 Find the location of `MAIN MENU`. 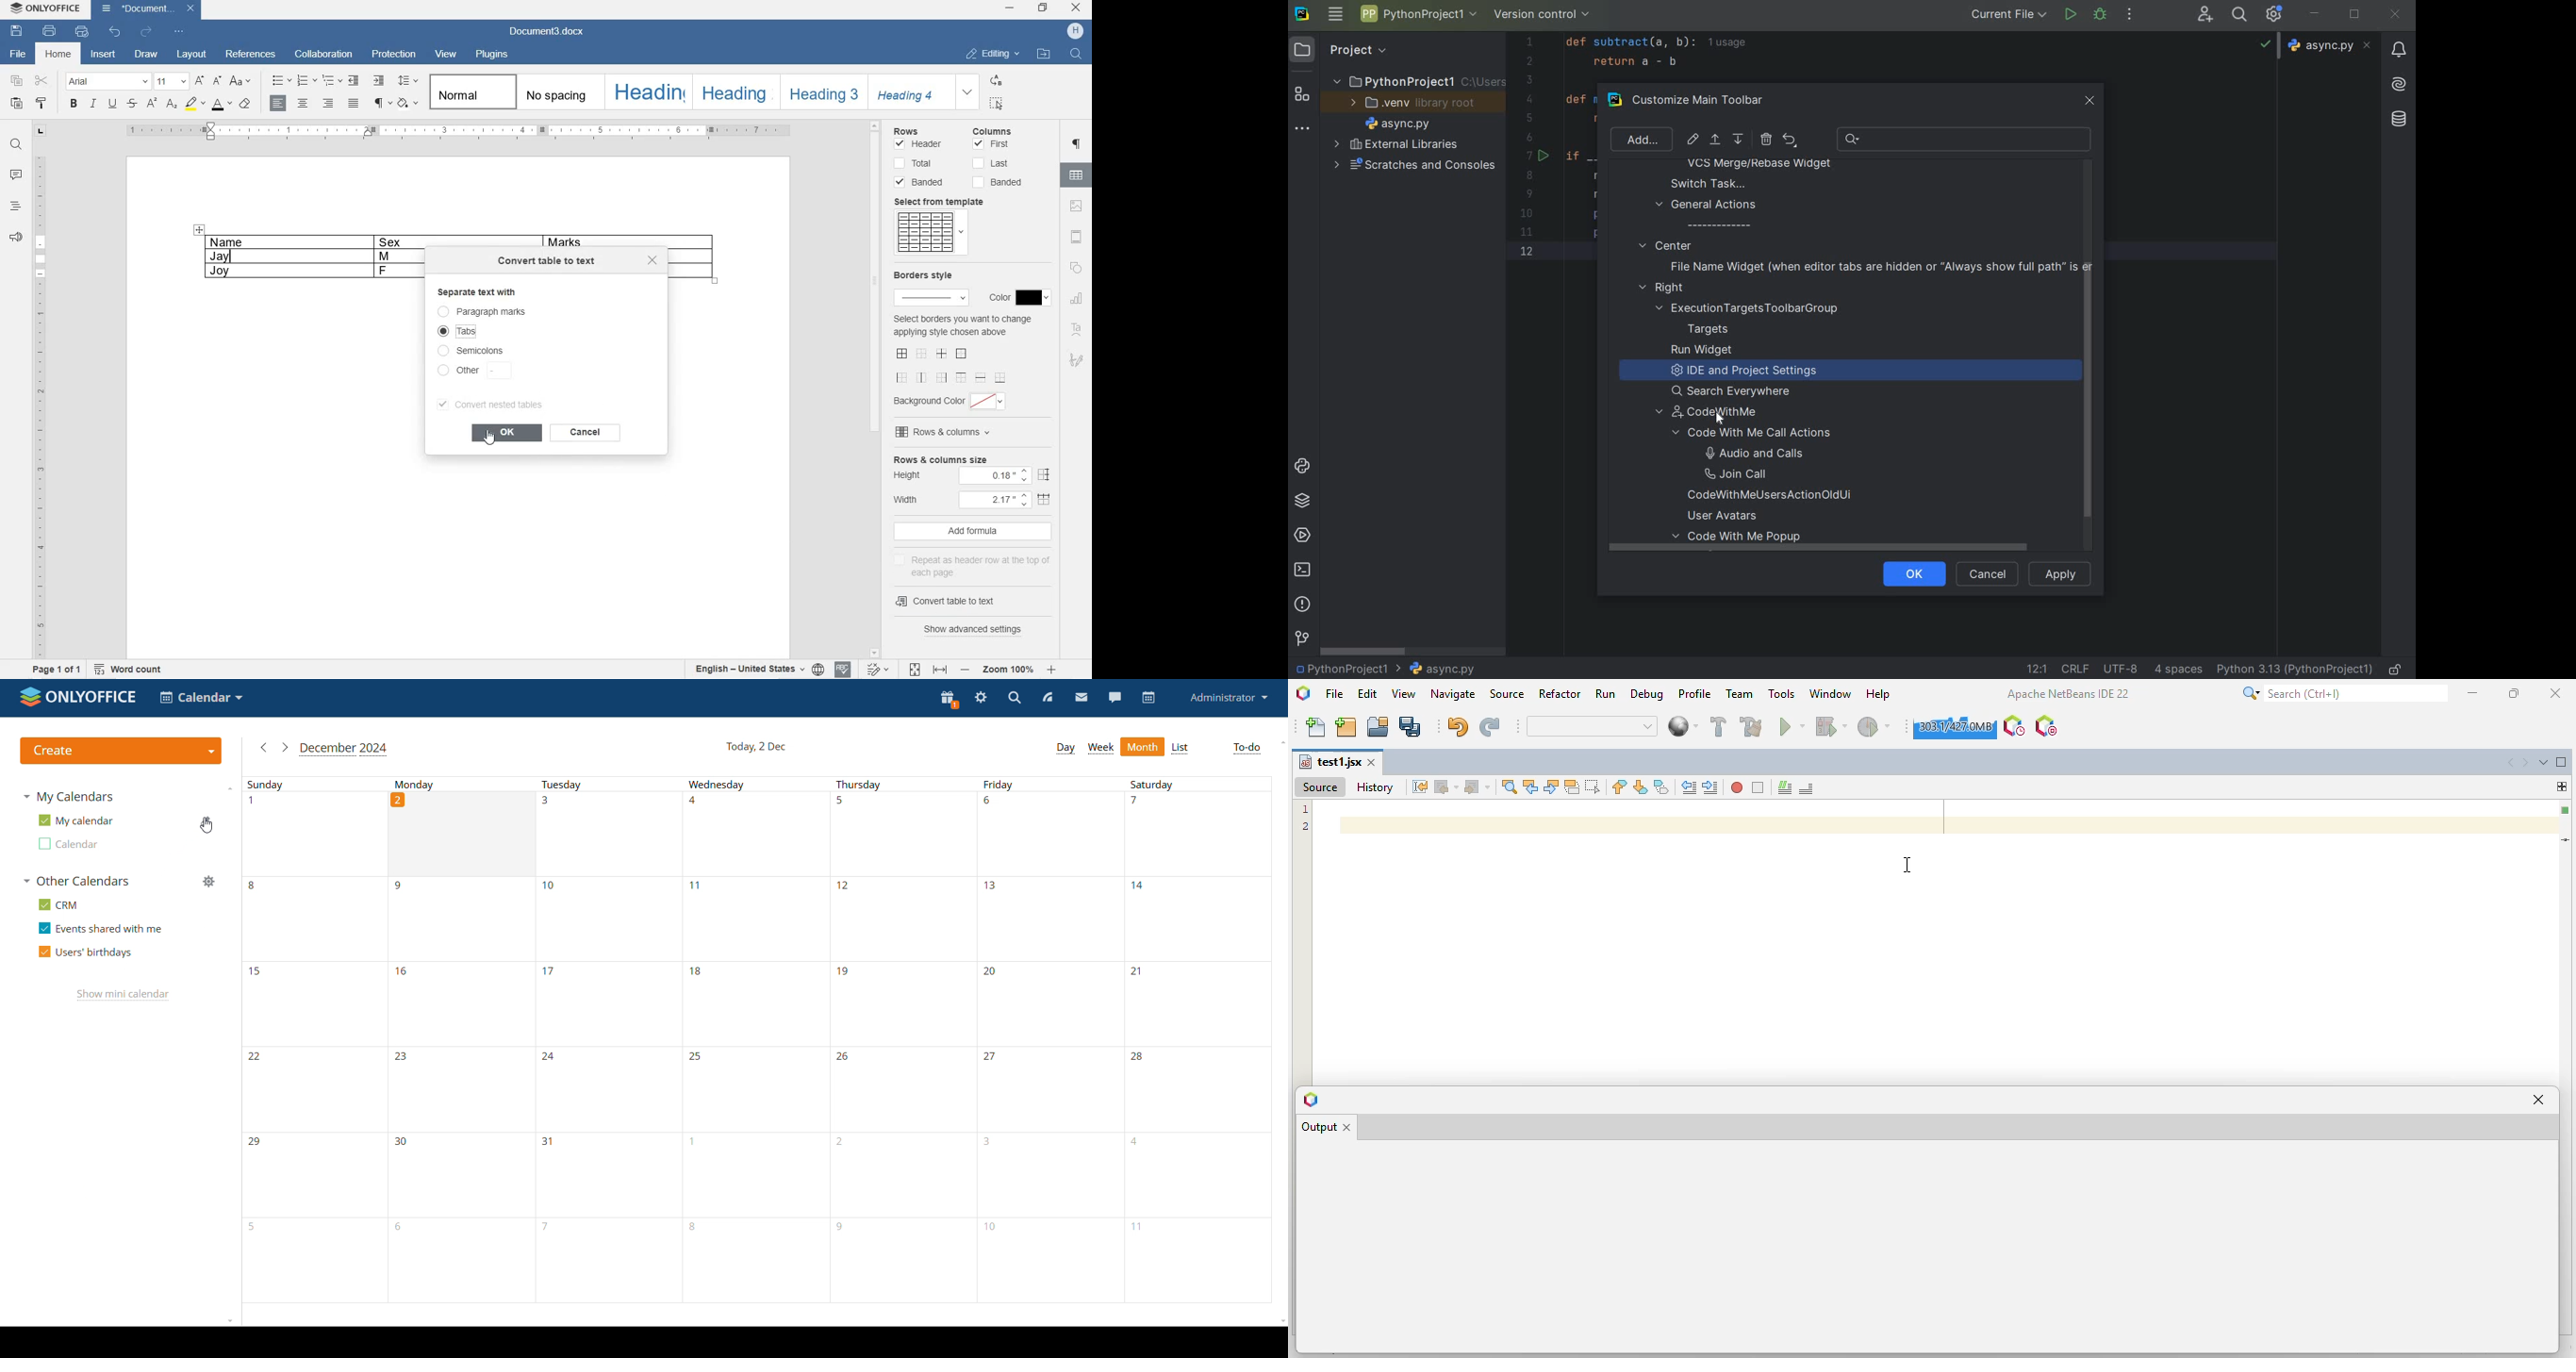

MAIN MENU is located at coordinates (1334, 15).